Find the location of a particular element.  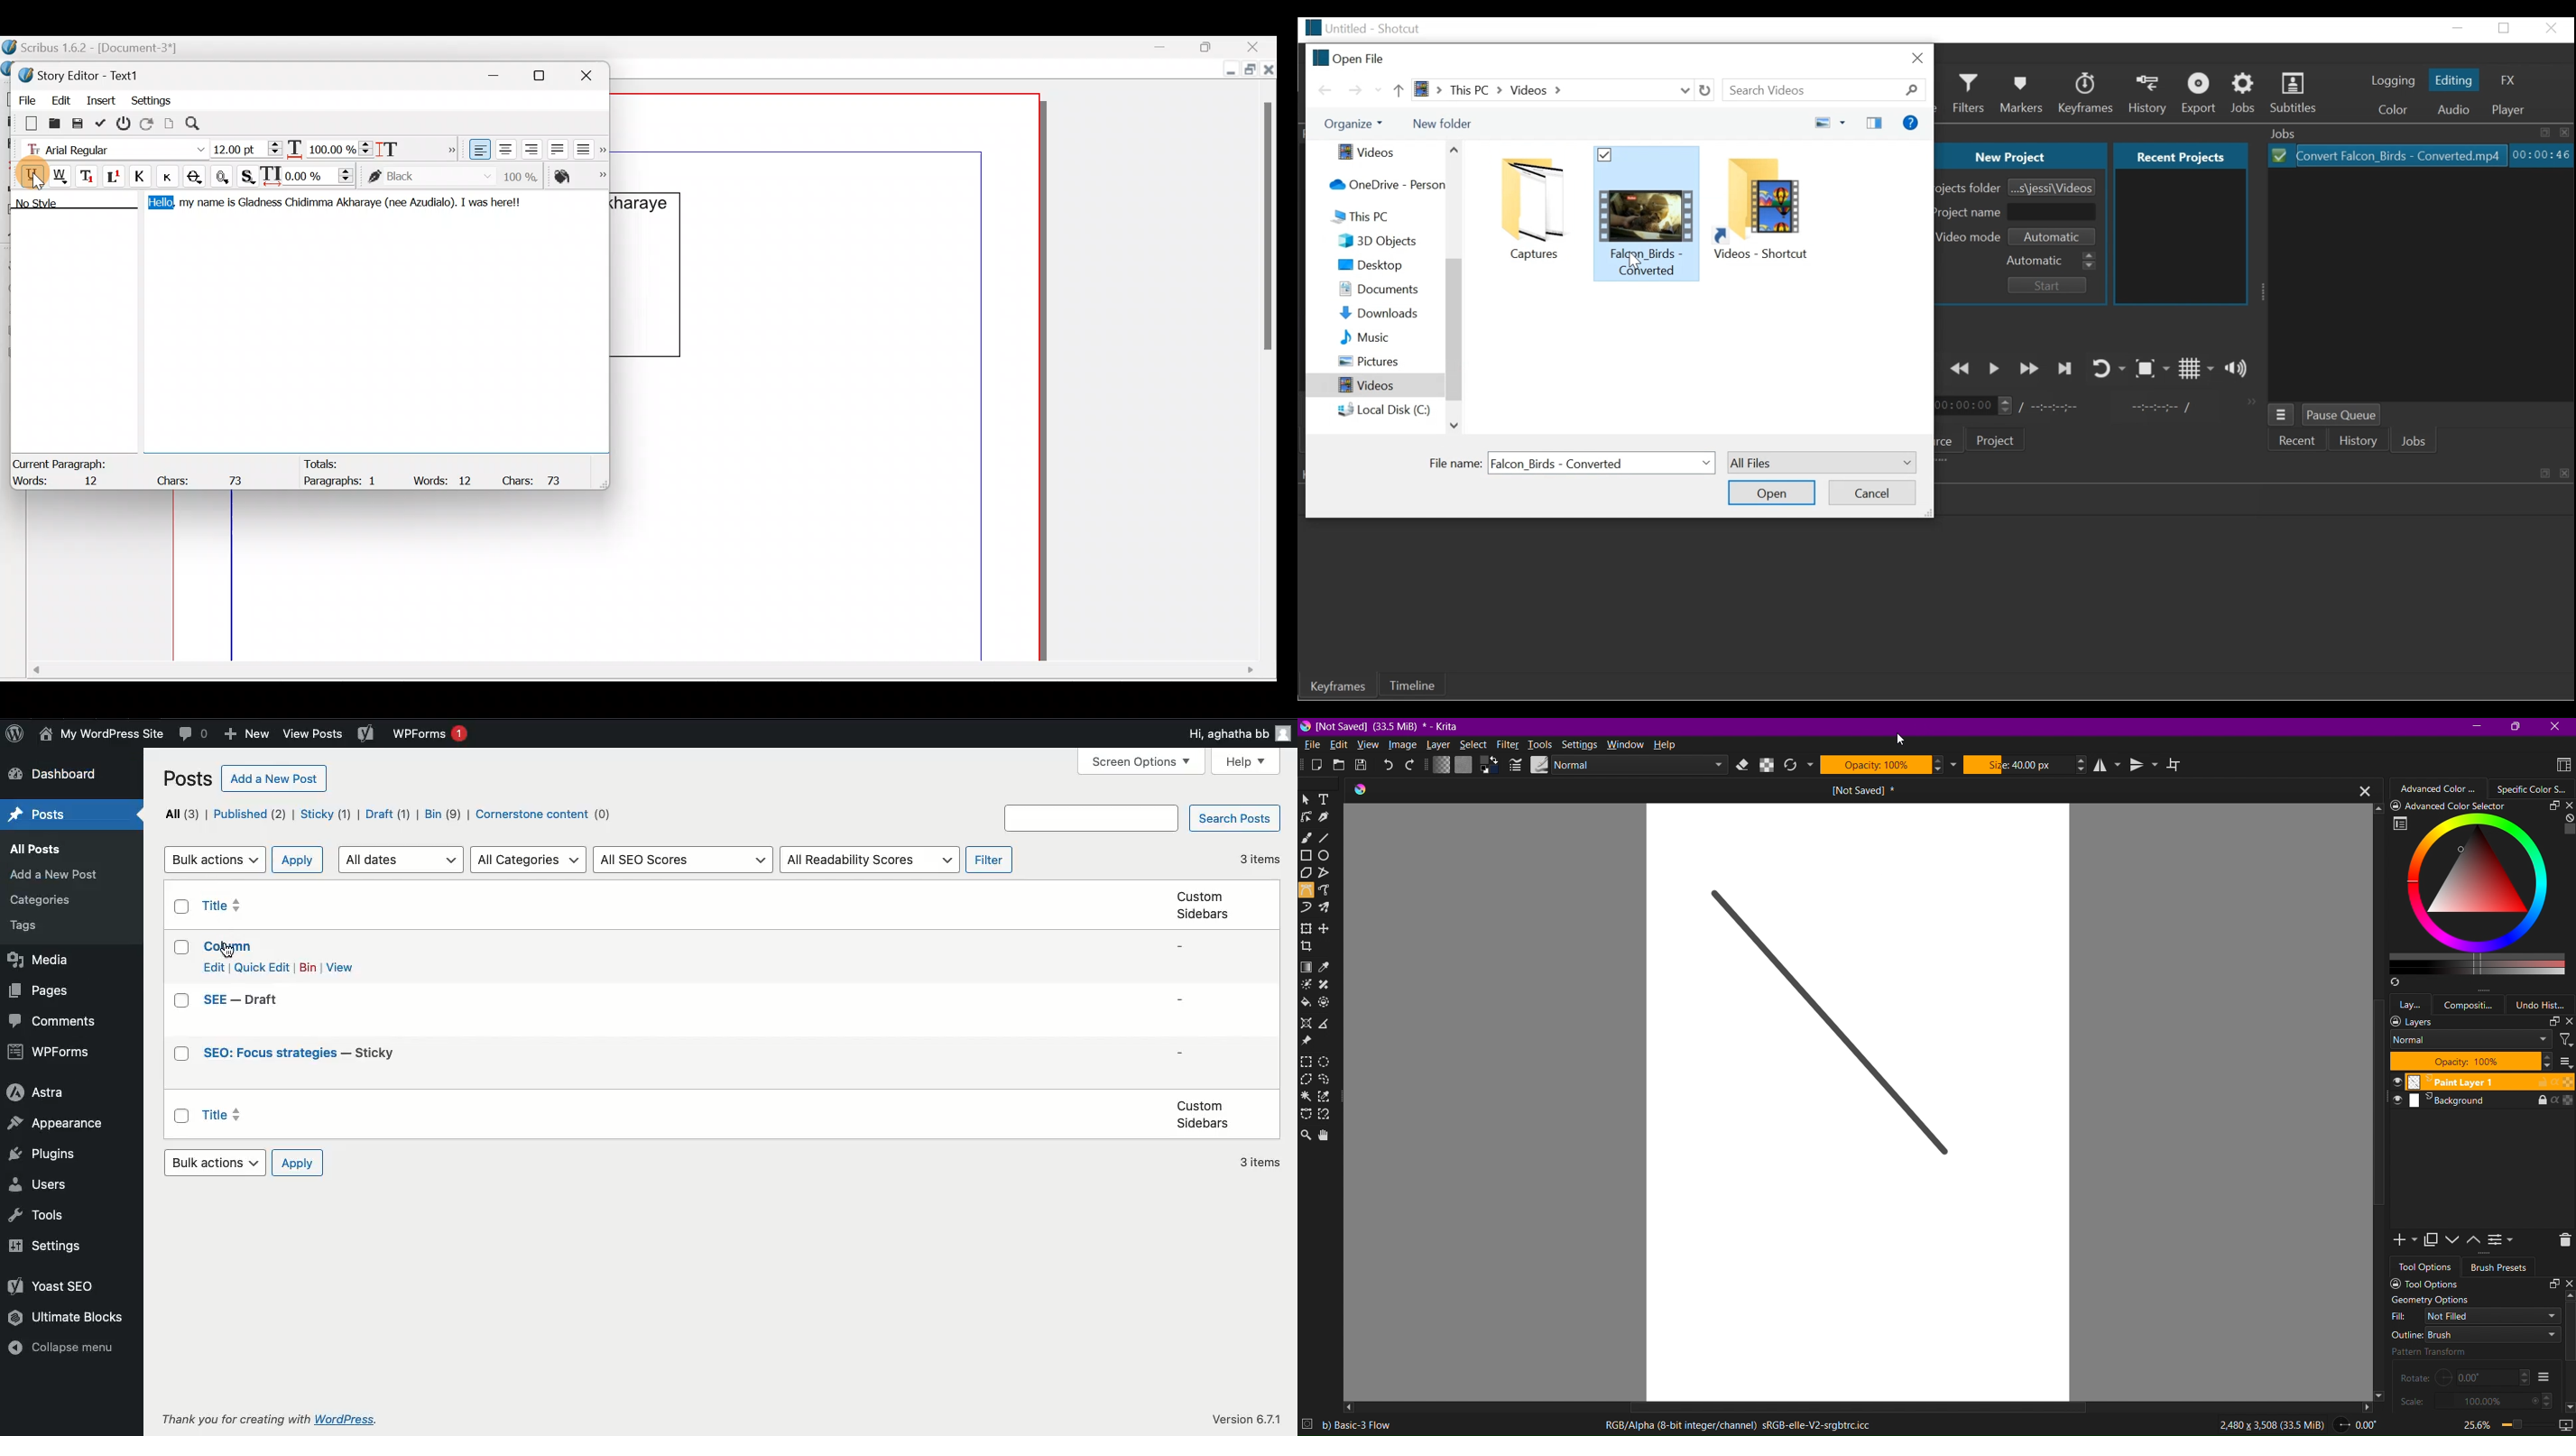

Geometry Options is located at coordinates (2430, 1300).